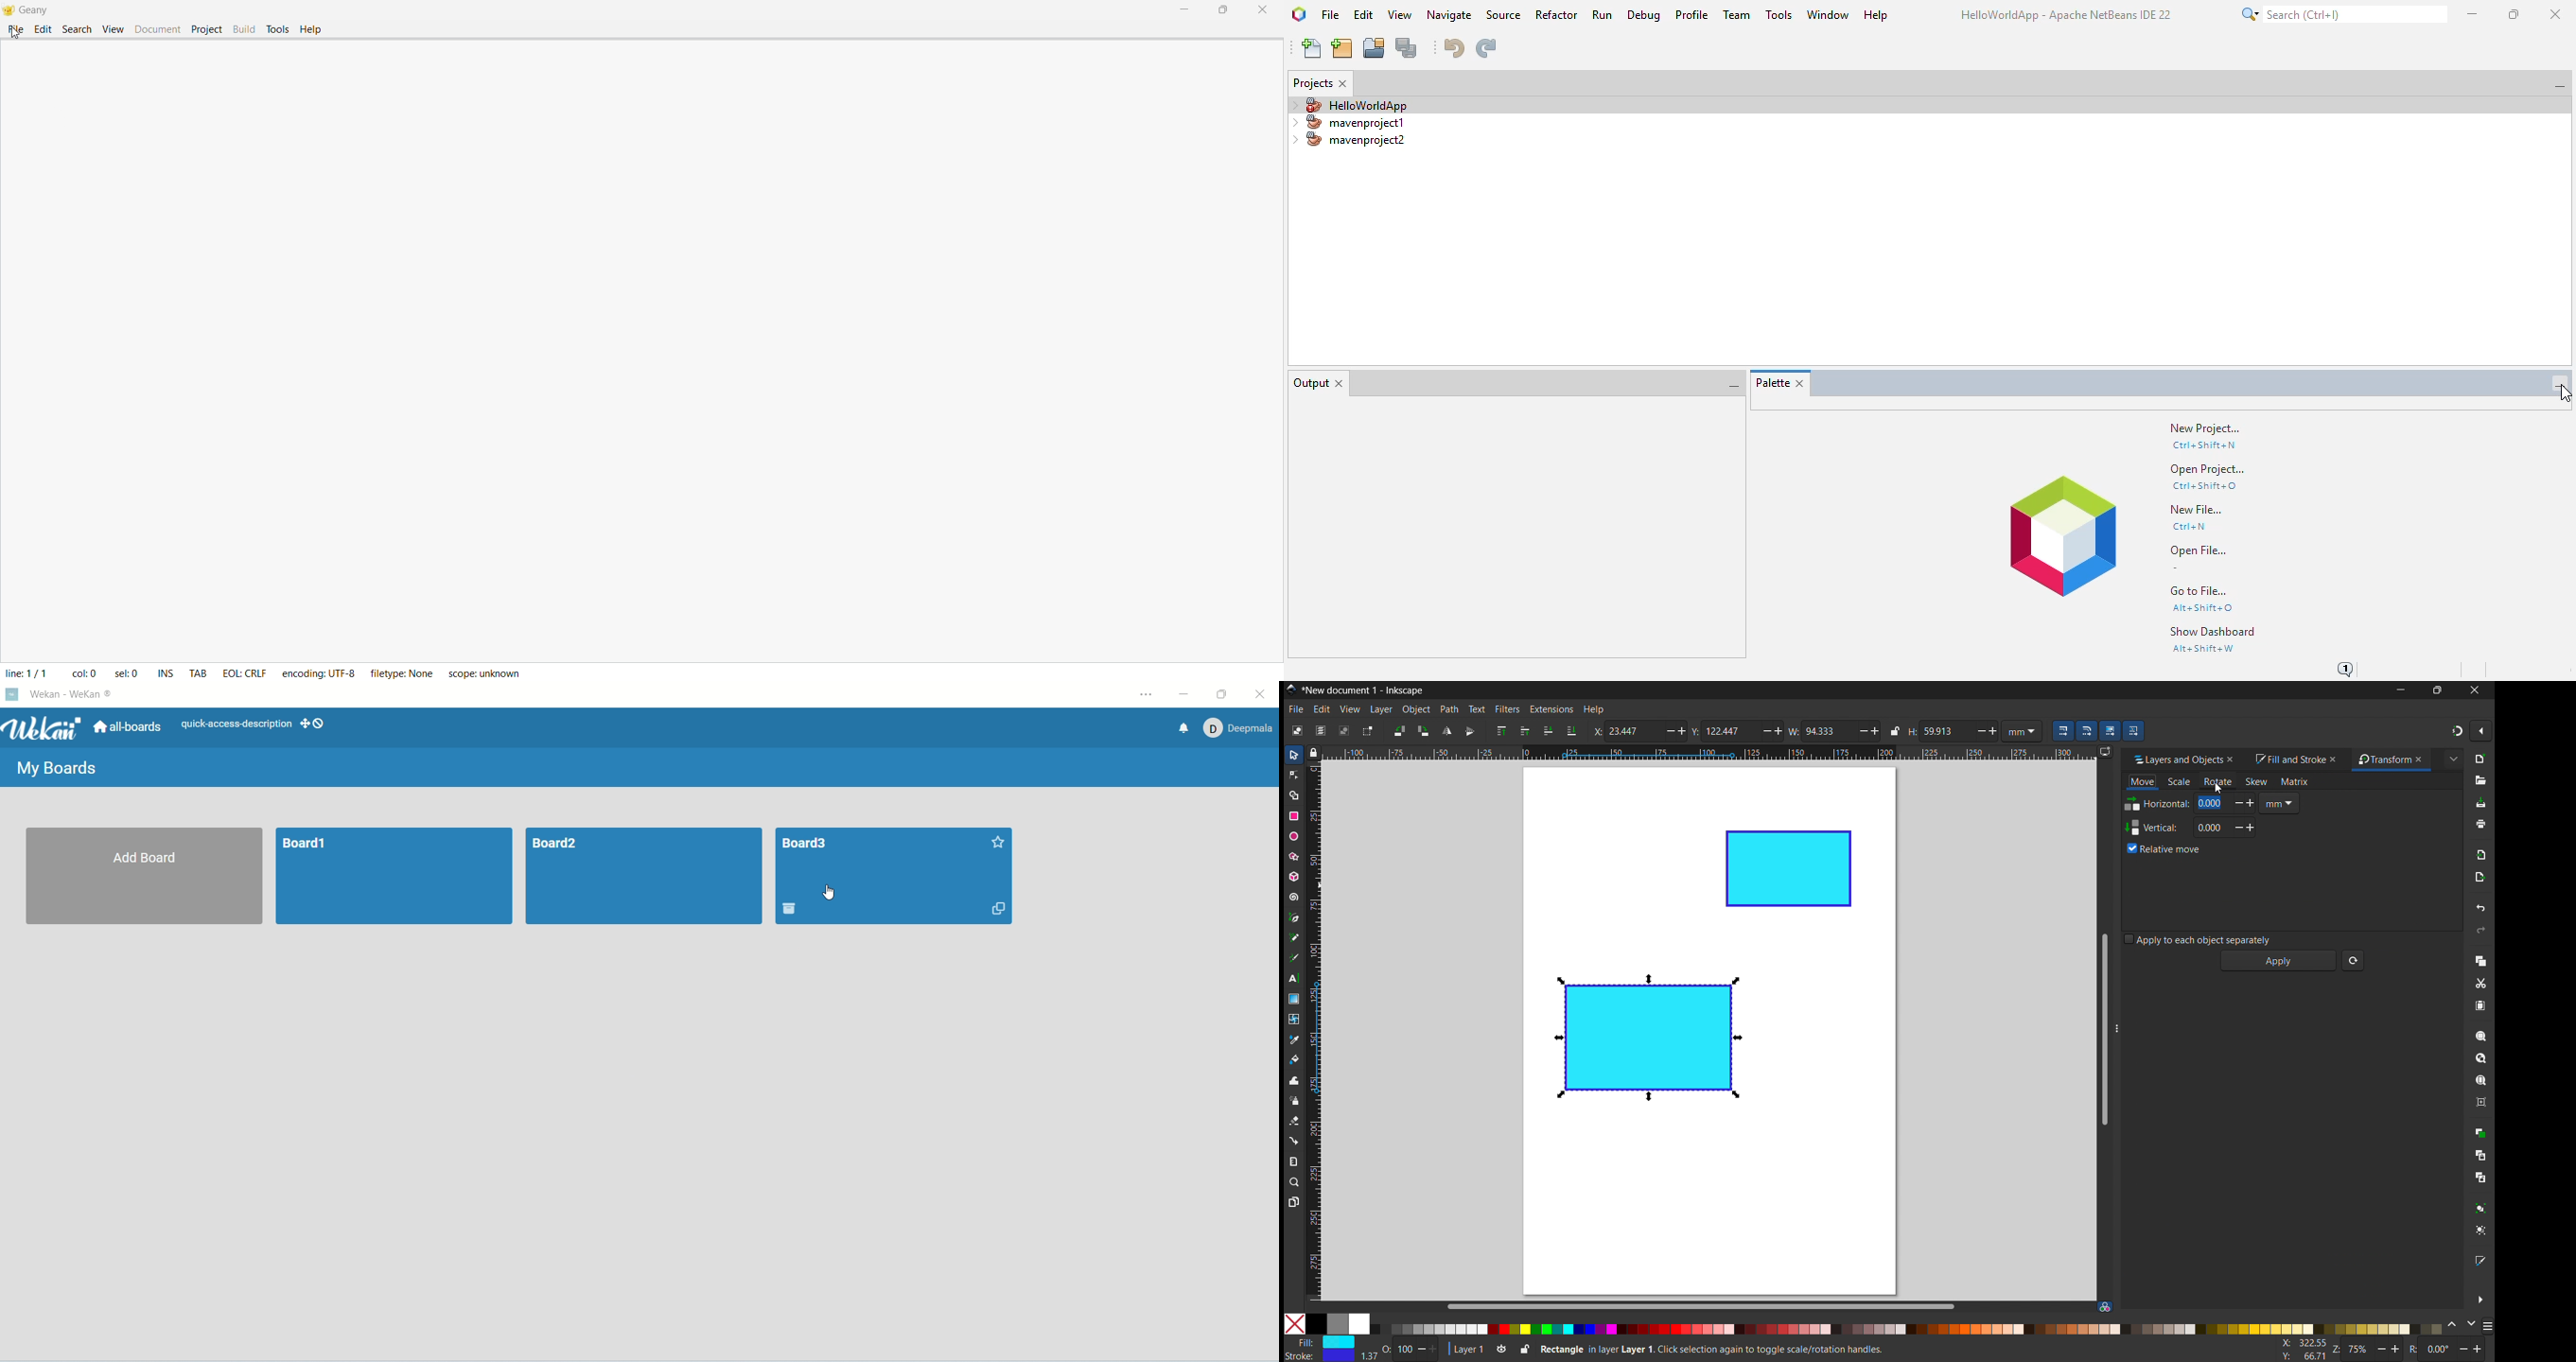  Describe the element at coordinates (2482, 1230) in the screenshot. I see `ungroup` at that location.